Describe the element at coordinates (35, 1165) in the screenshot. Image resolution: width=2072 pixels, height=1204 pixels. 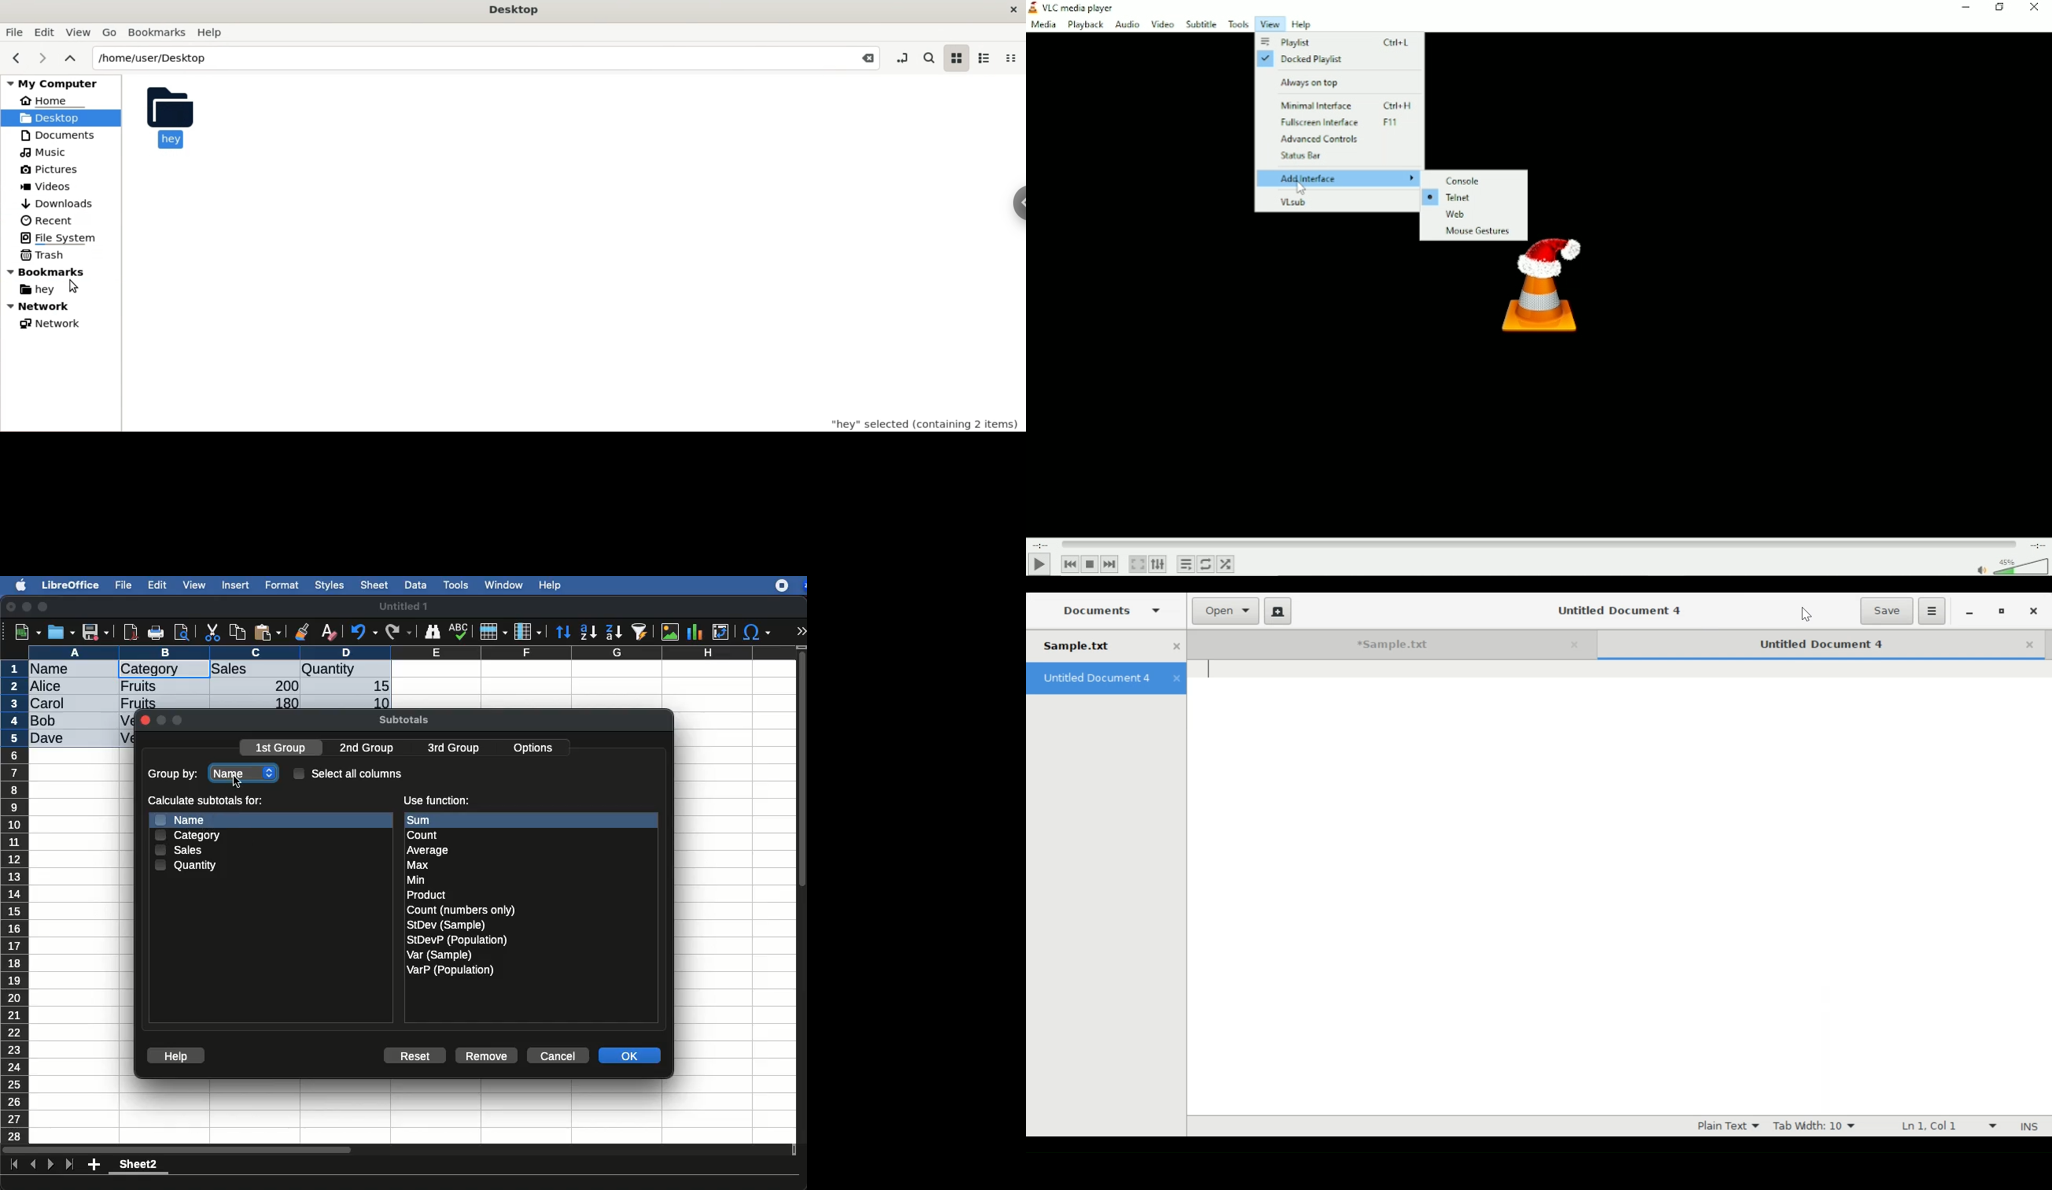
I see `previous sheet` at that location.